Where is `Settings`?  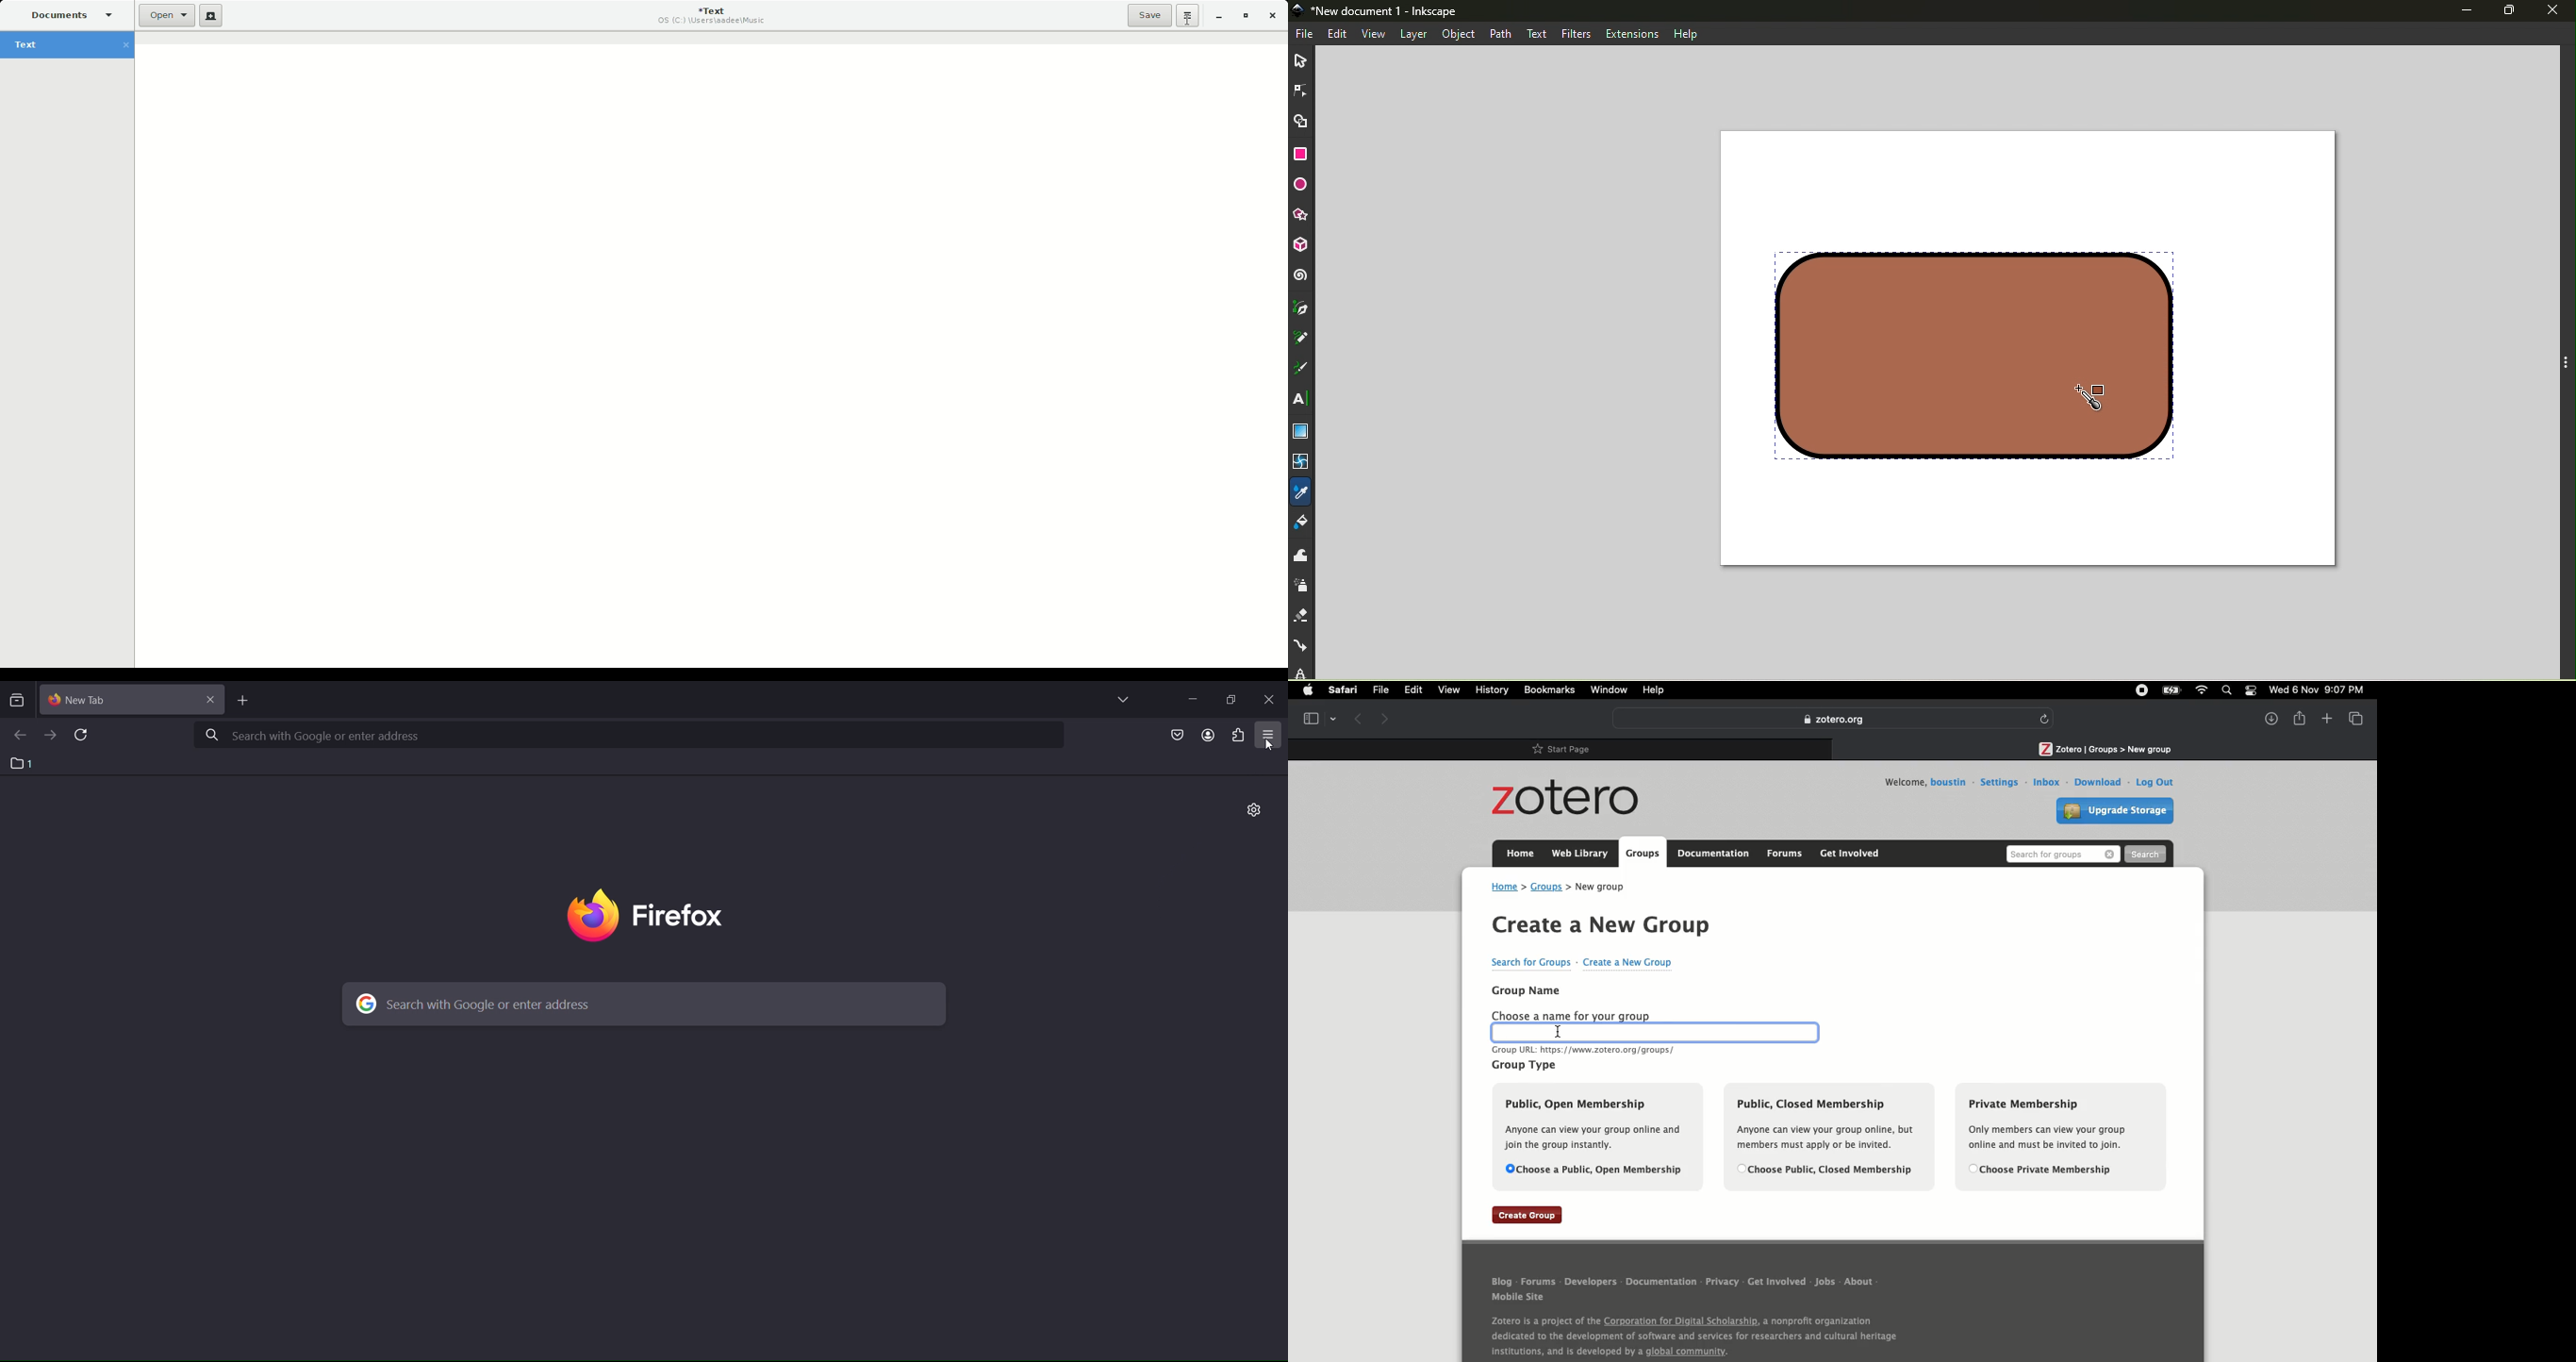 Settings is located at coordinates (1999, 782).